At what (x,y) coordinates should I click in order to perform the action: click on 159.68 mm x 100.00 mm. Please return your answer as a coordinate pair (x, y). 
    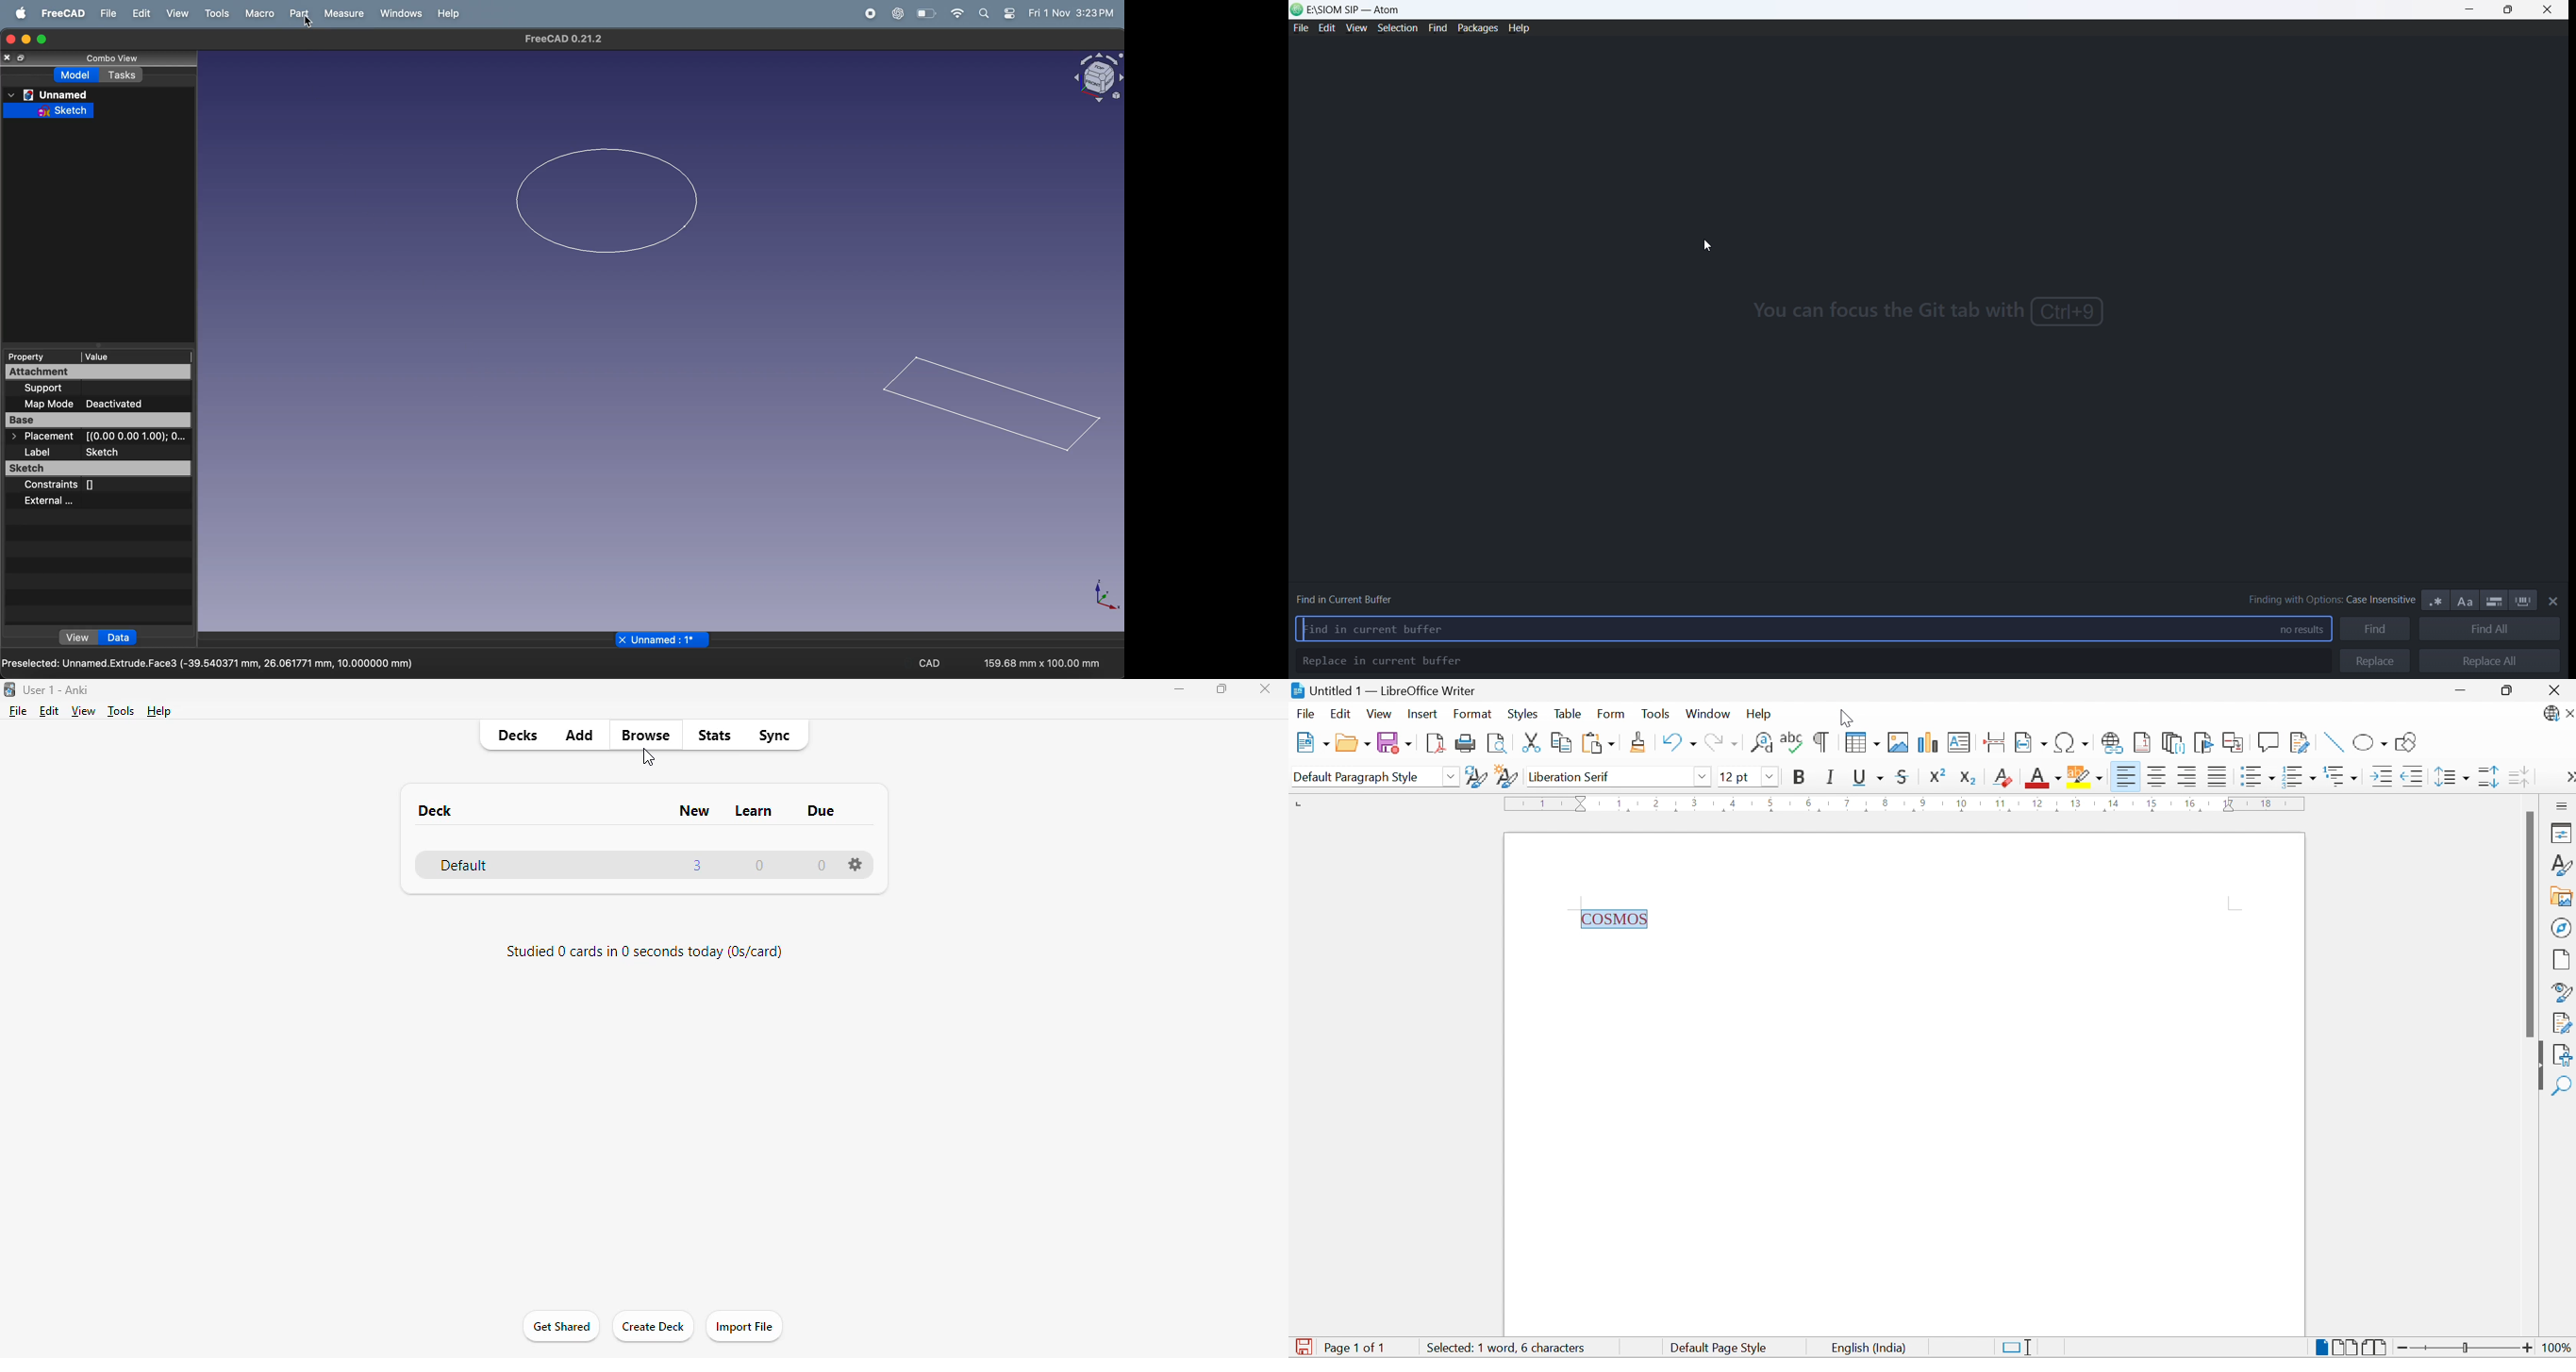
    Looking at the image, I should click on (1035, 663).